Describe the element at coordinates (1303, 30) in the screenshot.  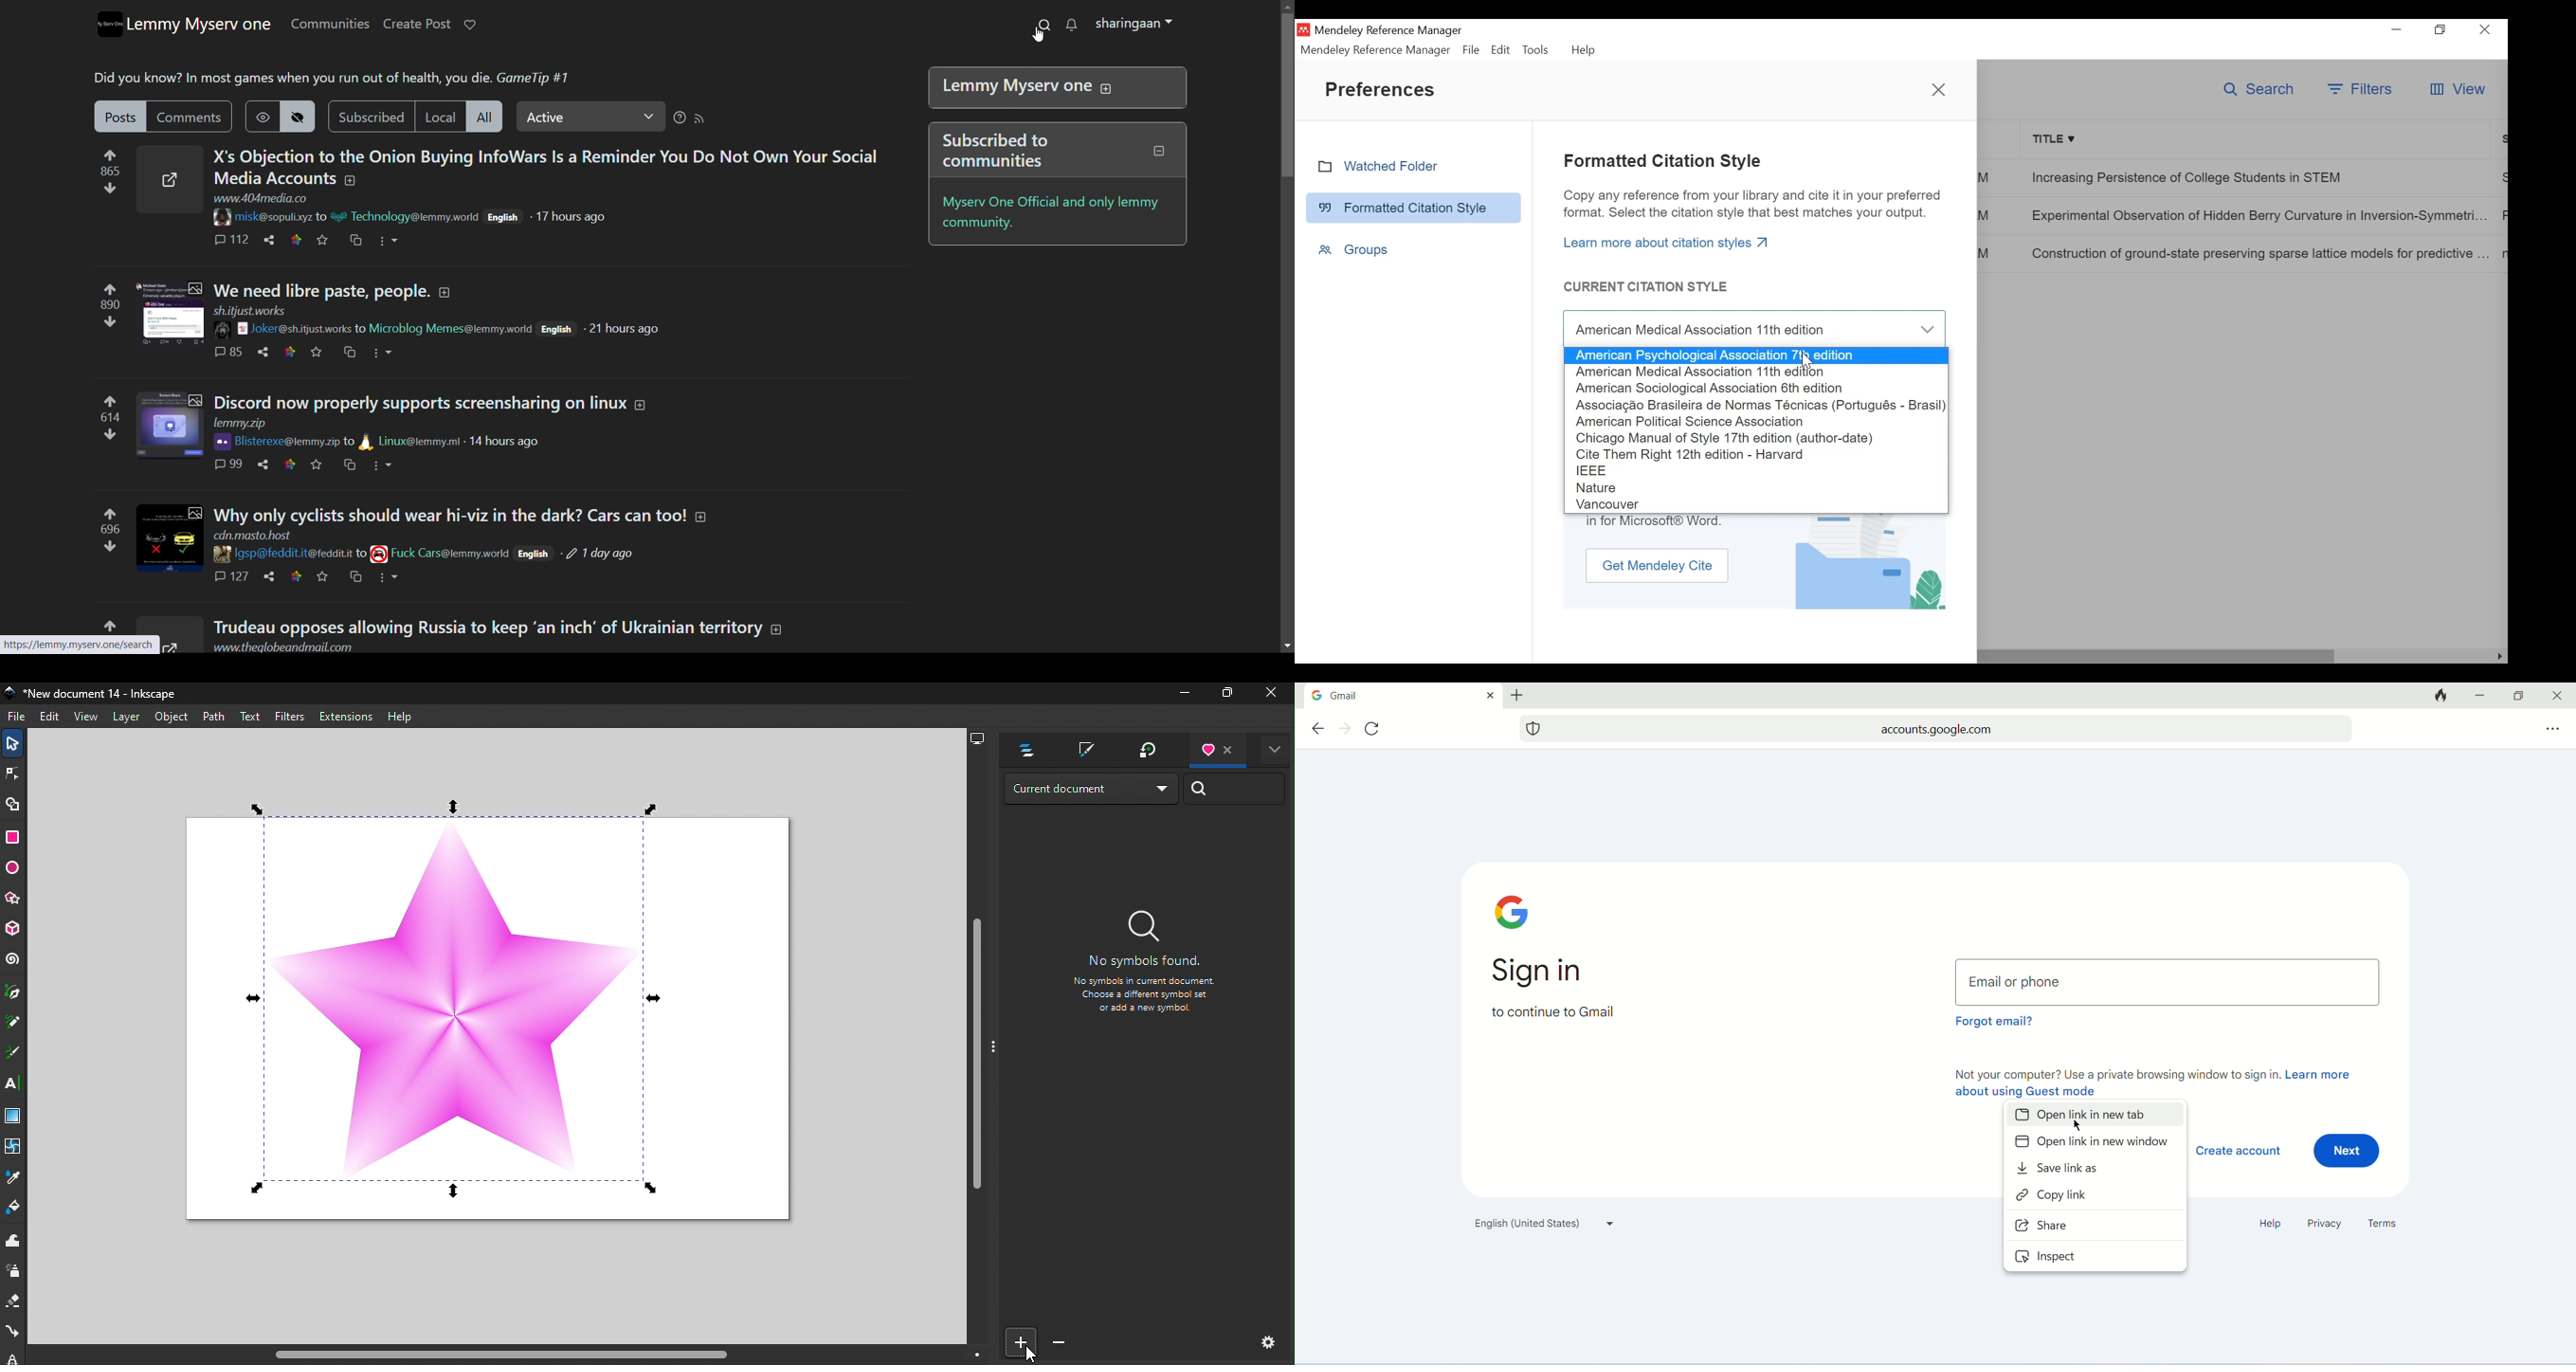
I see `Mendeley Desktop Icon` at that location.